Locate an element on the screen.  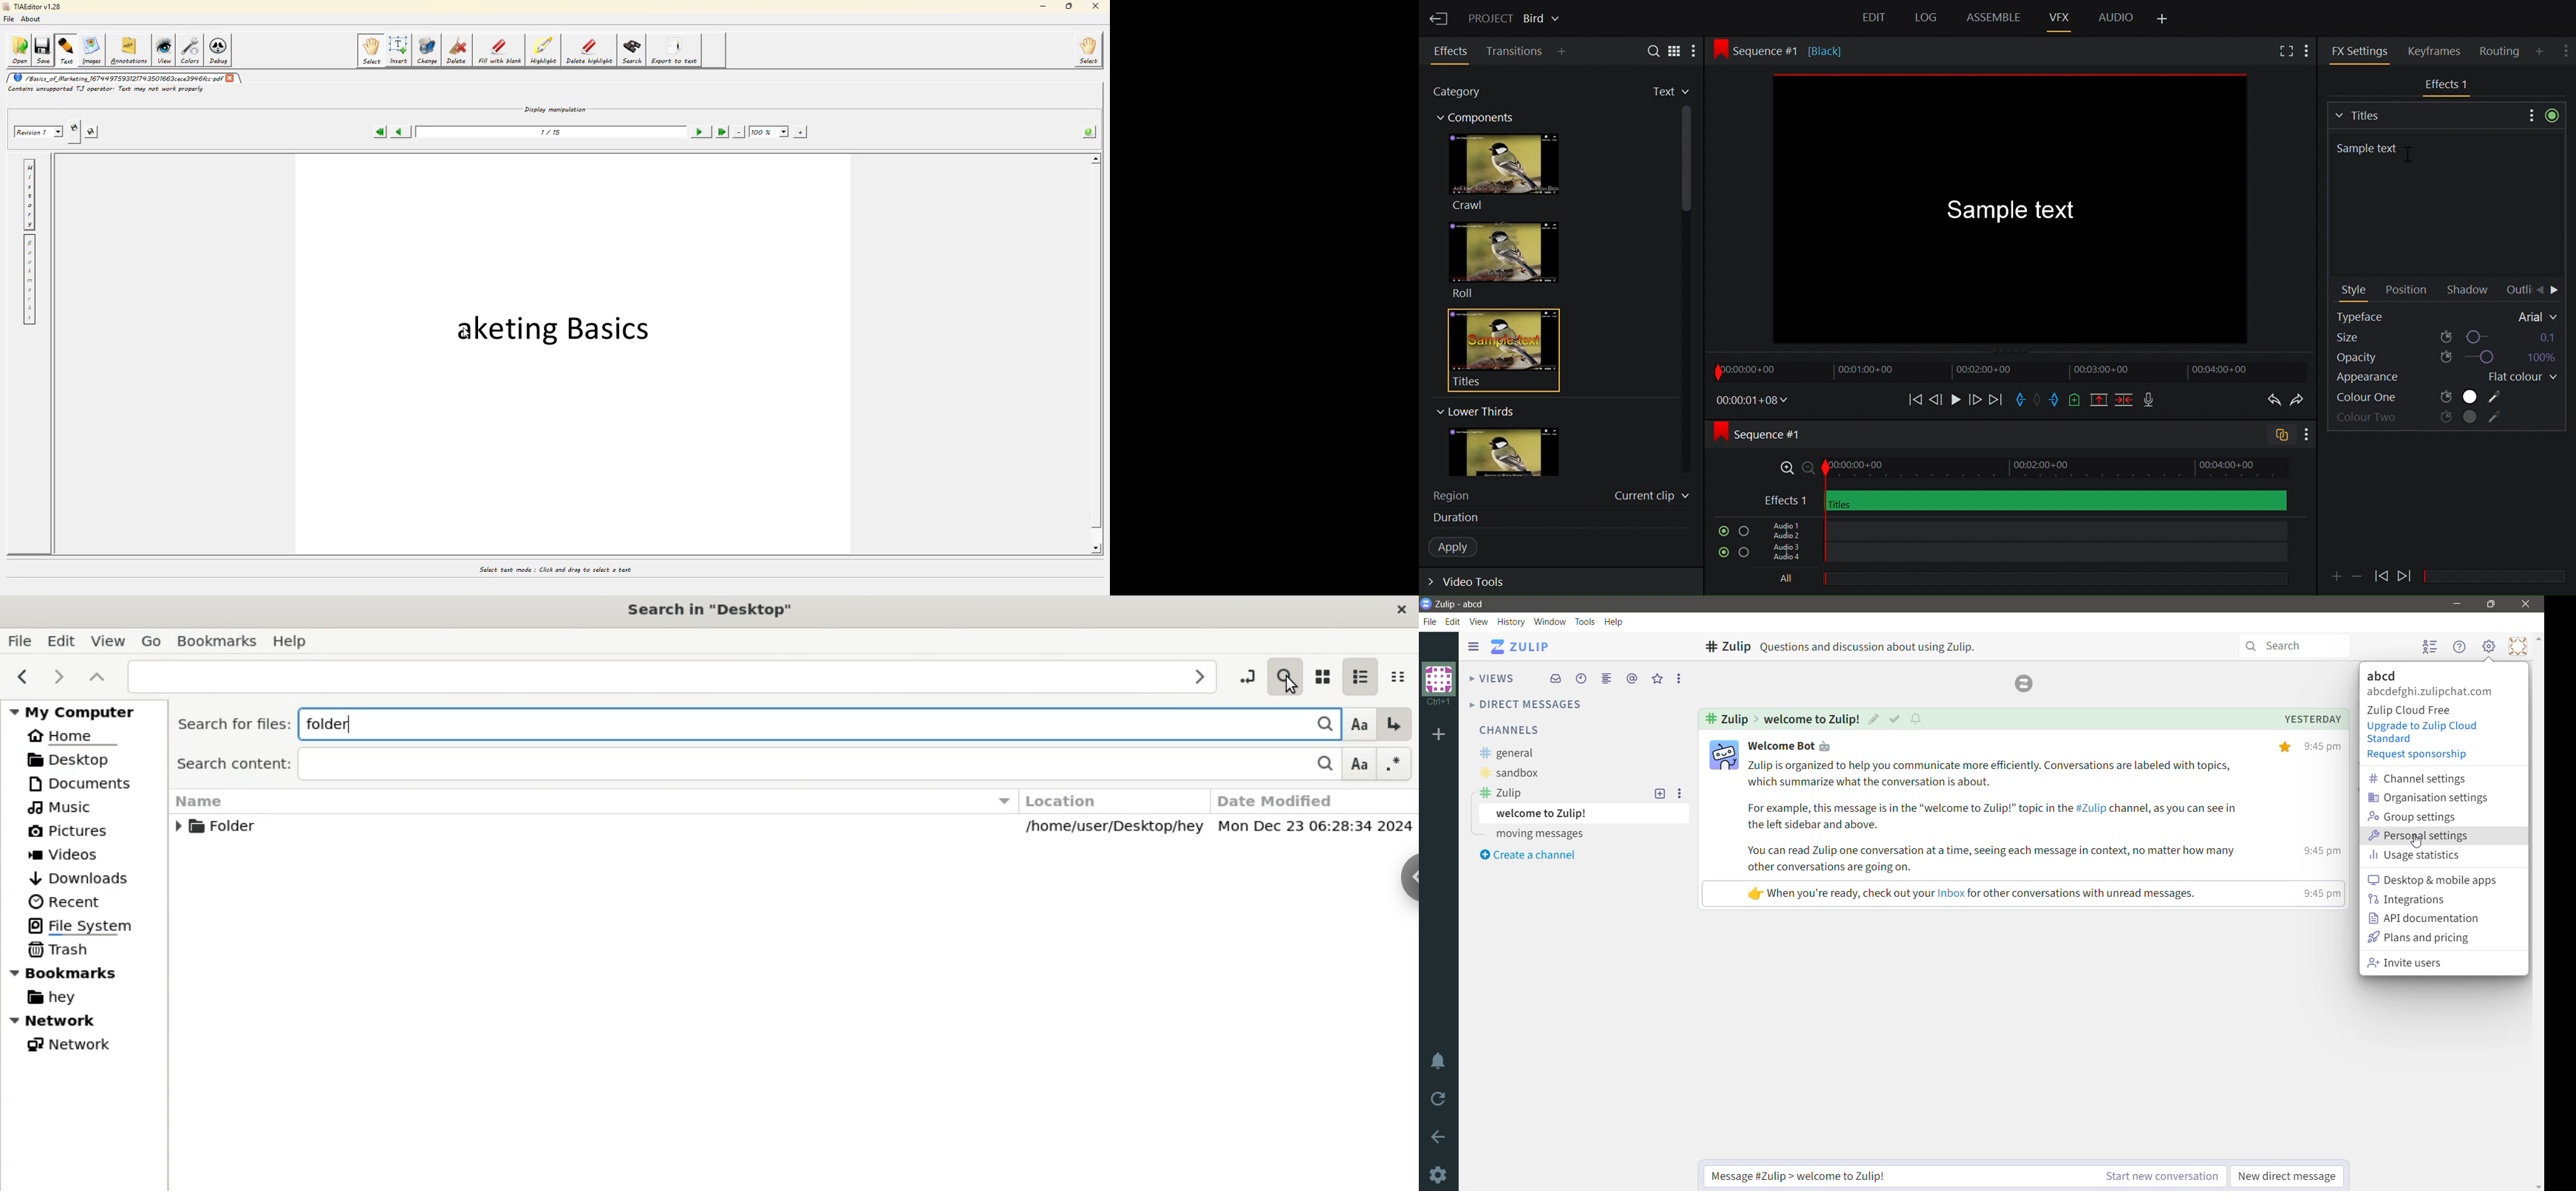
Expand video tools is located at coordinates (1474, 584).